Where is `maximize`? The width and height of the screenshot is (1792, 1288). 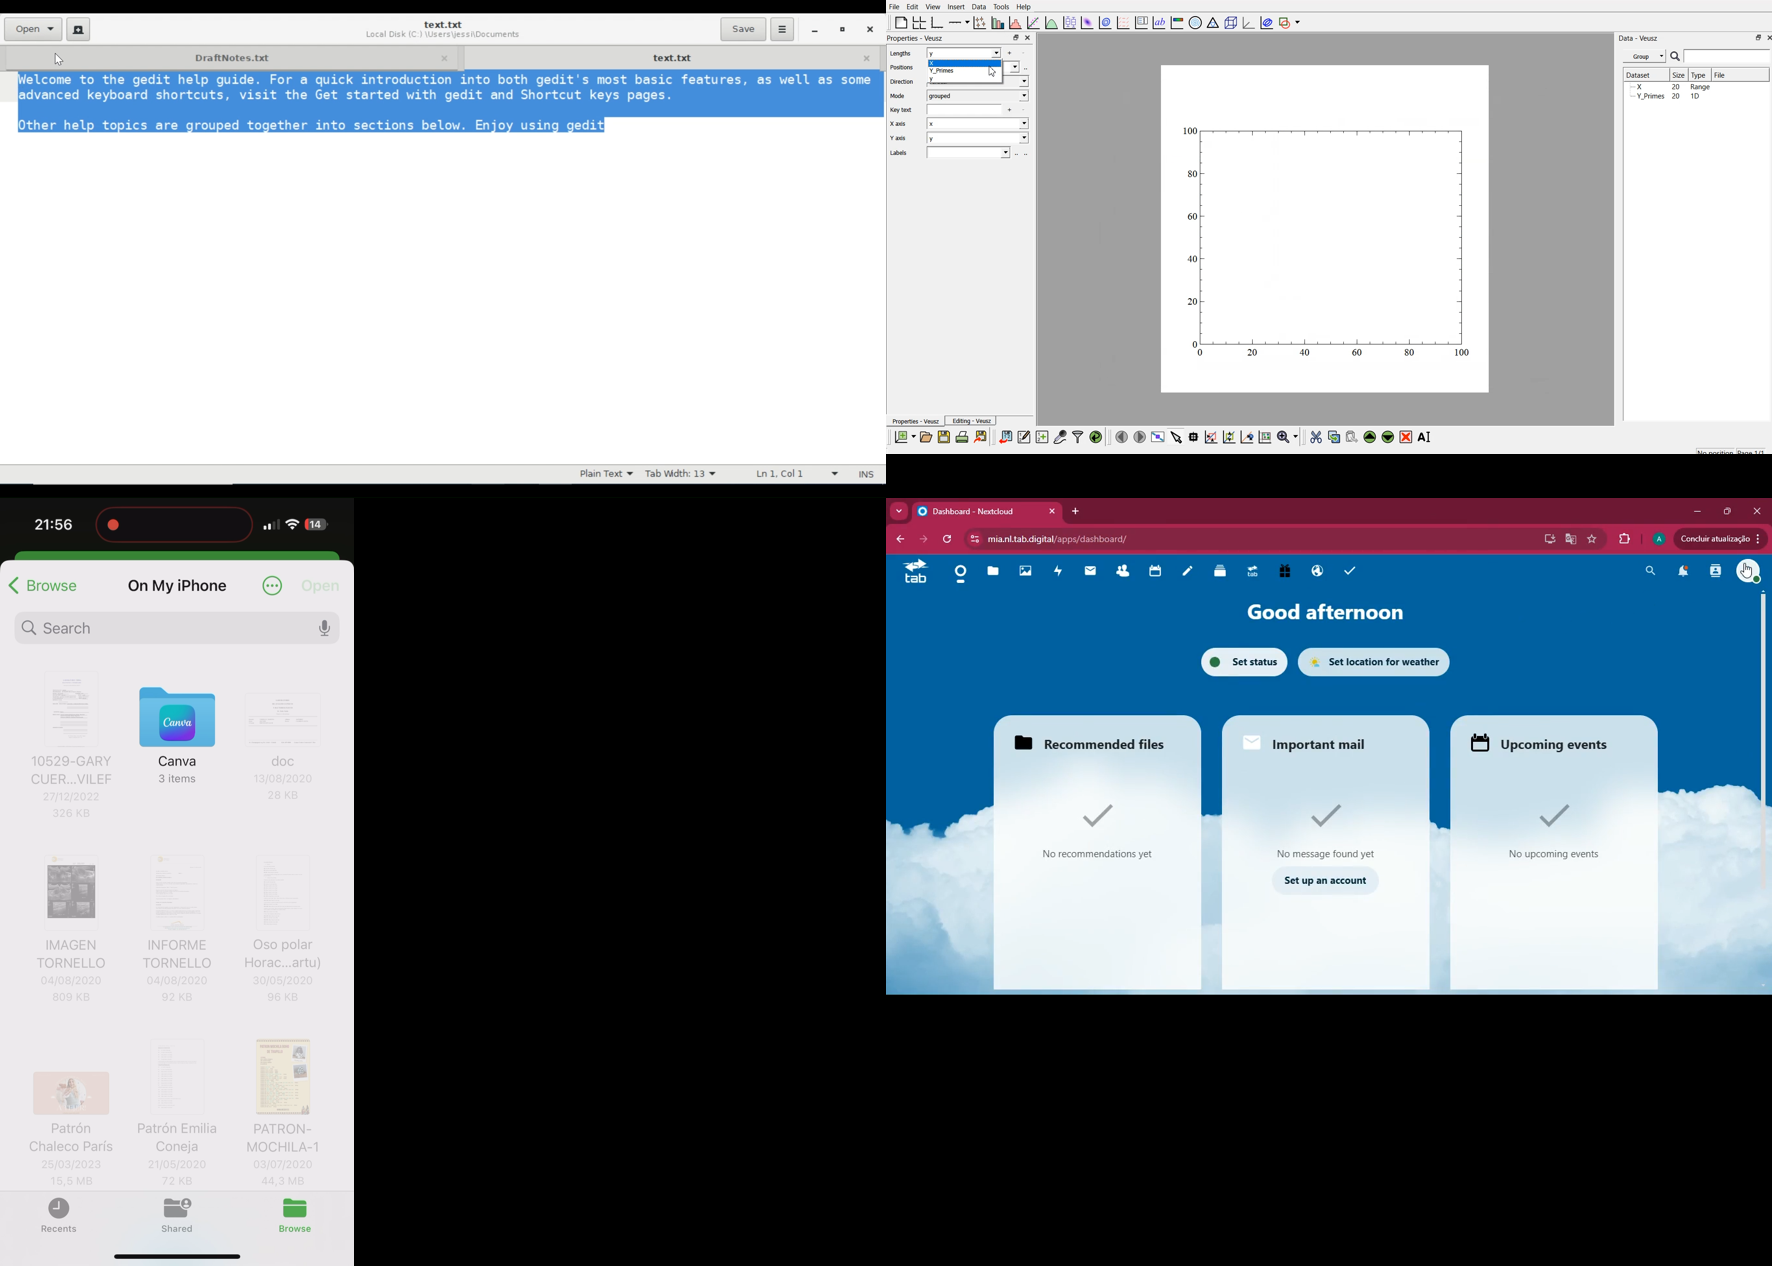 maximize is located at coordinates (1727, 511).